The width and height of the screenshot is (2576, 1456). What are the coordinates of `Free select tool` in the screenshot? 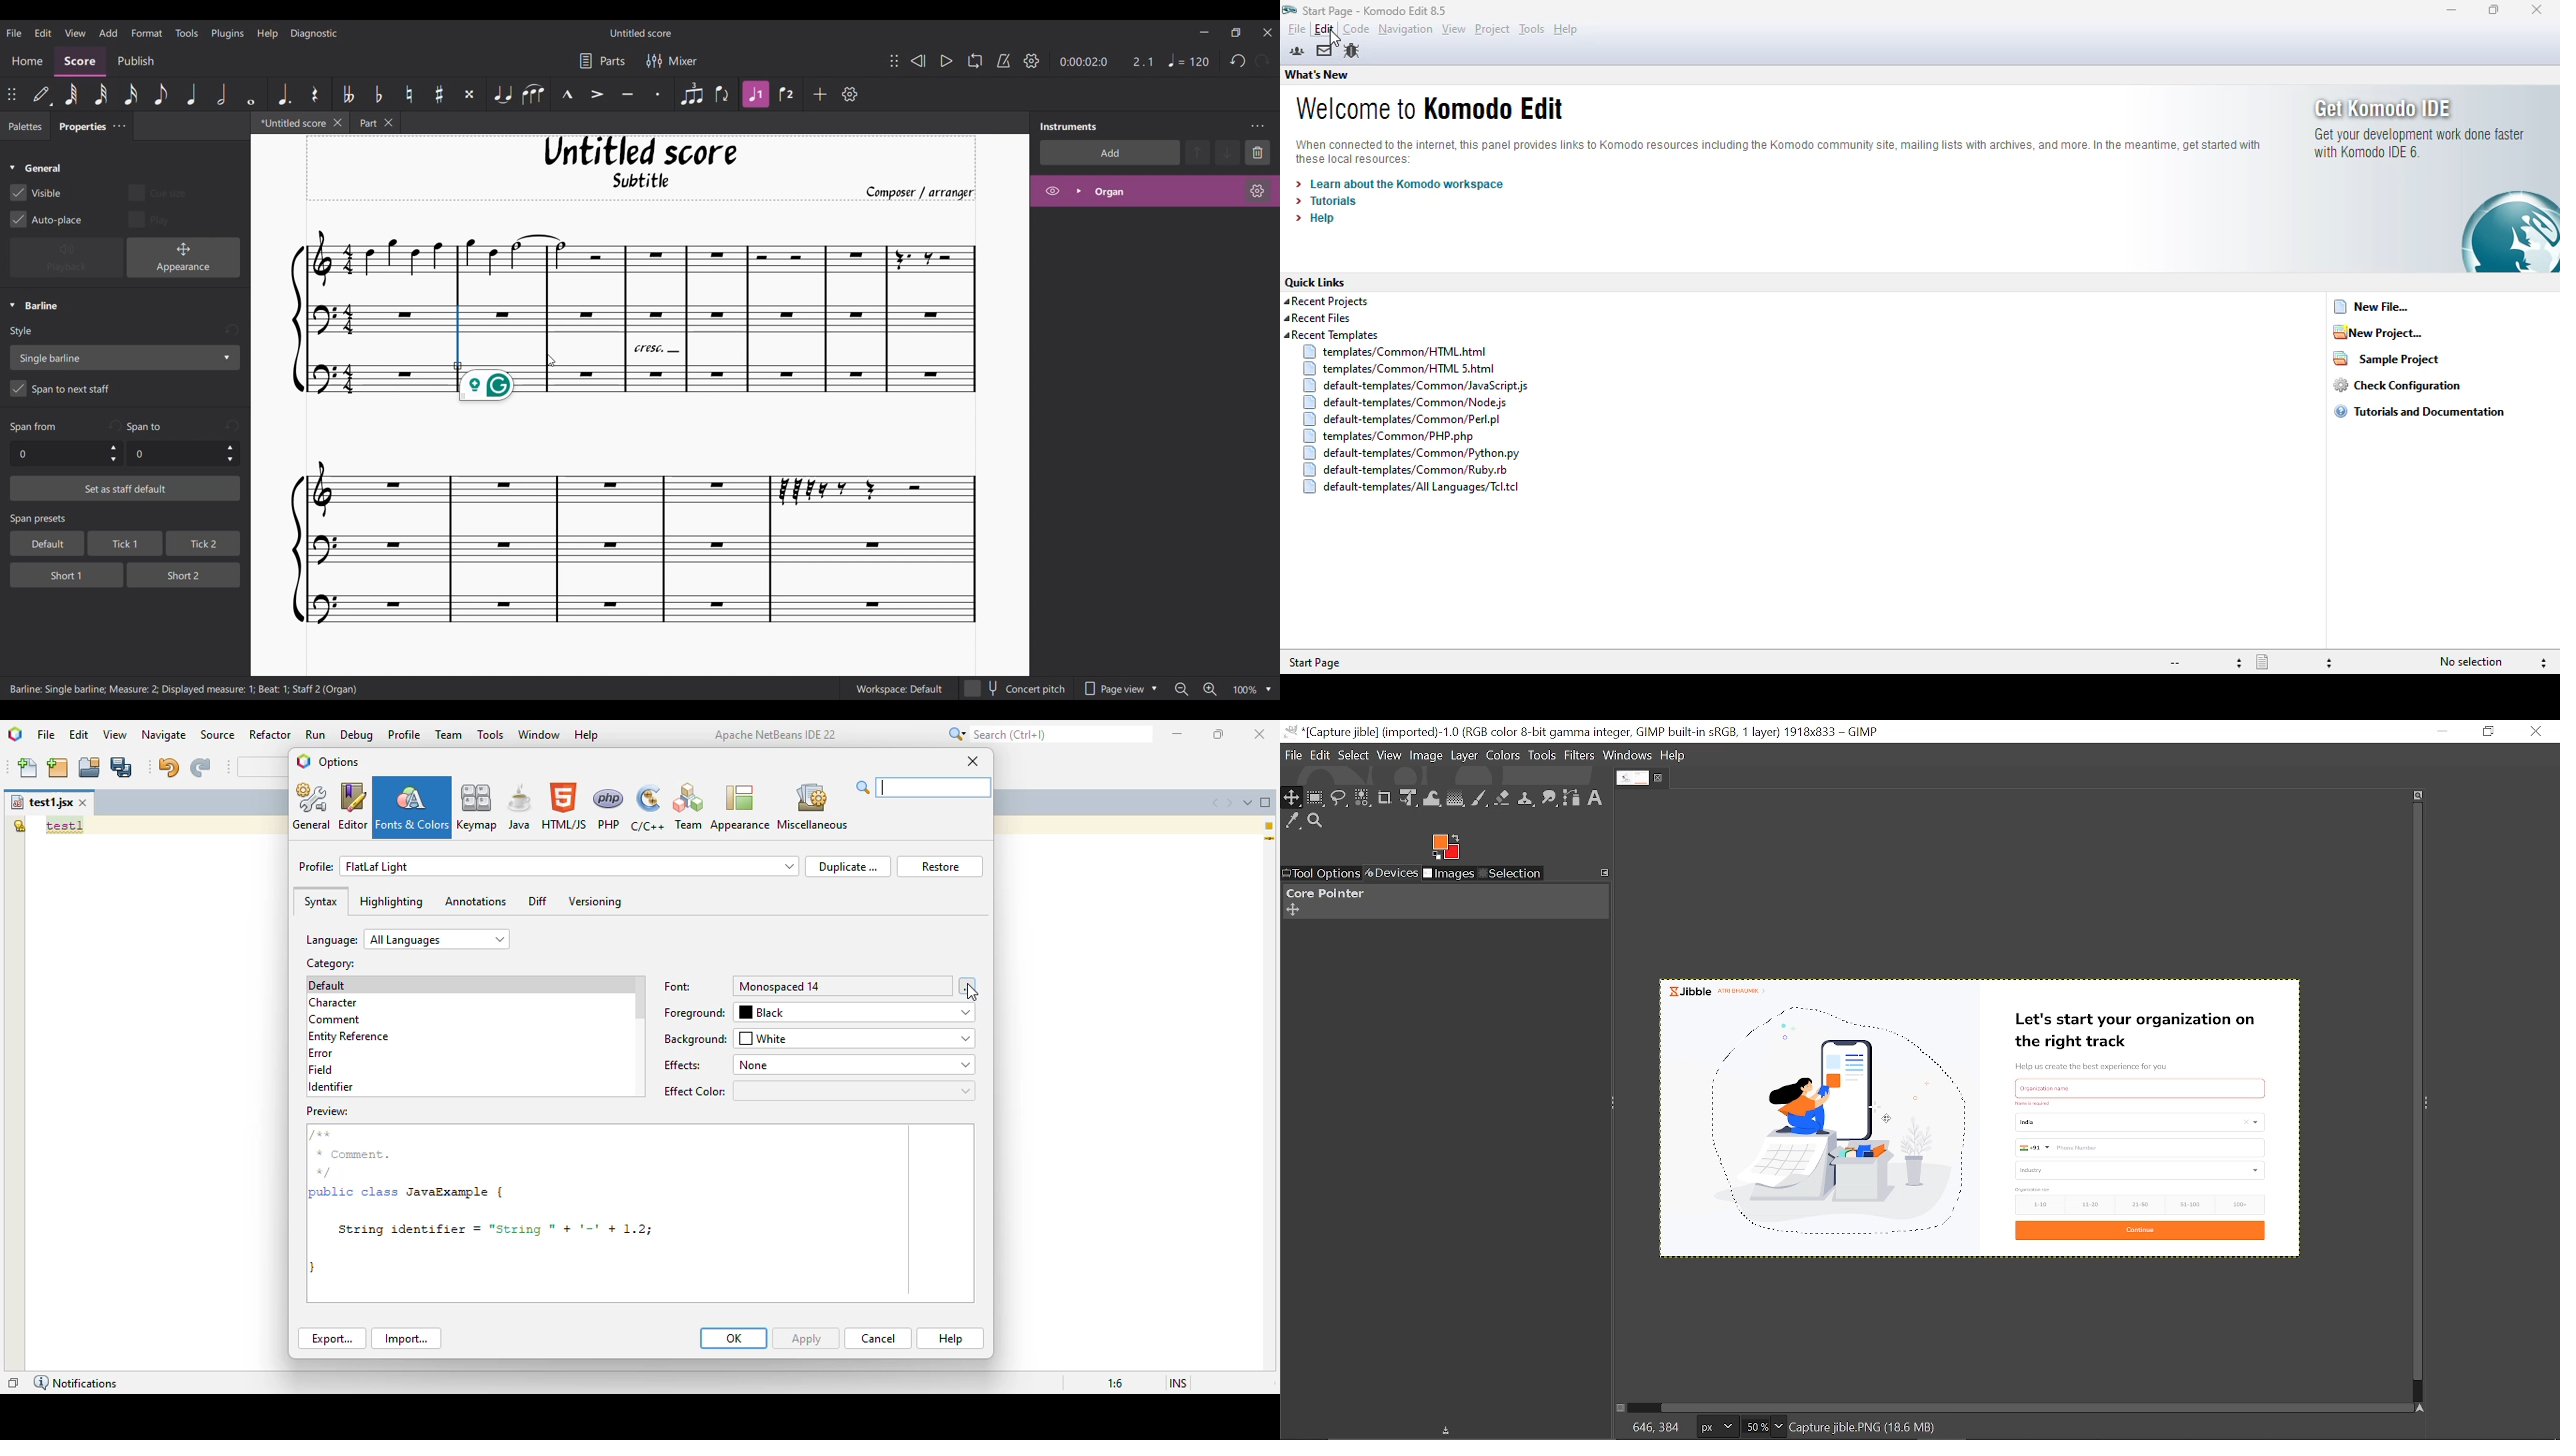 It's located at (1340, 799).